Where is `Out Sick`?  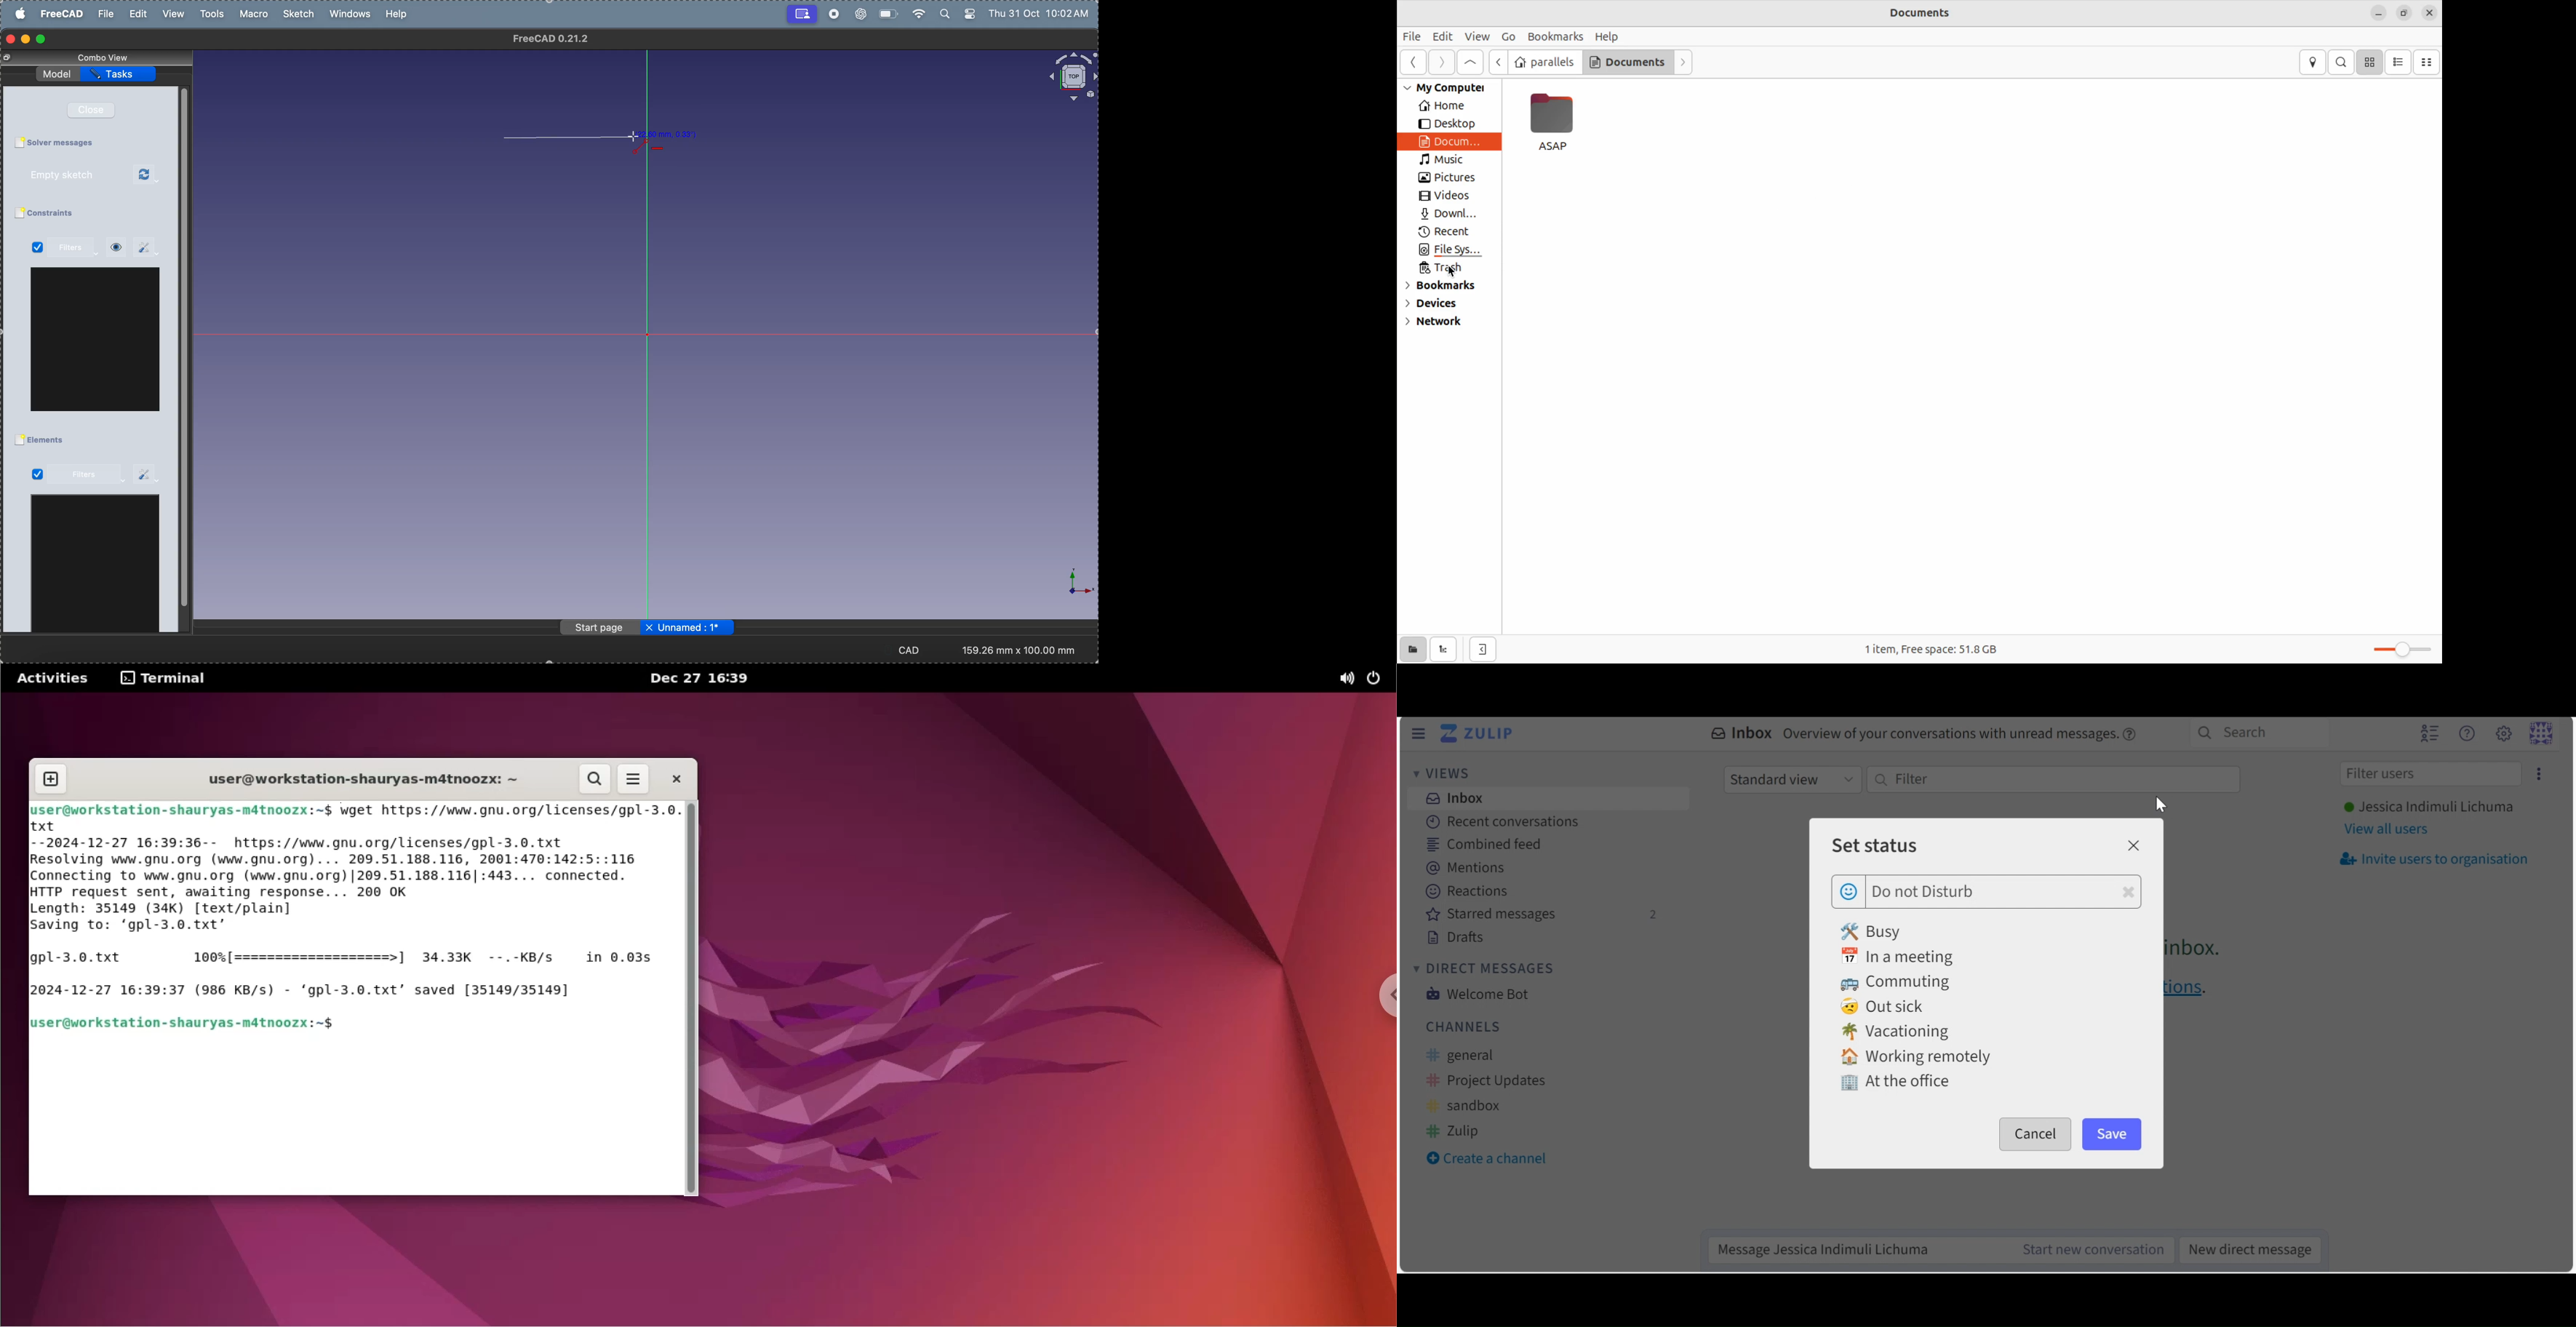
Out Sick is located at coordinates (1885, 1008).